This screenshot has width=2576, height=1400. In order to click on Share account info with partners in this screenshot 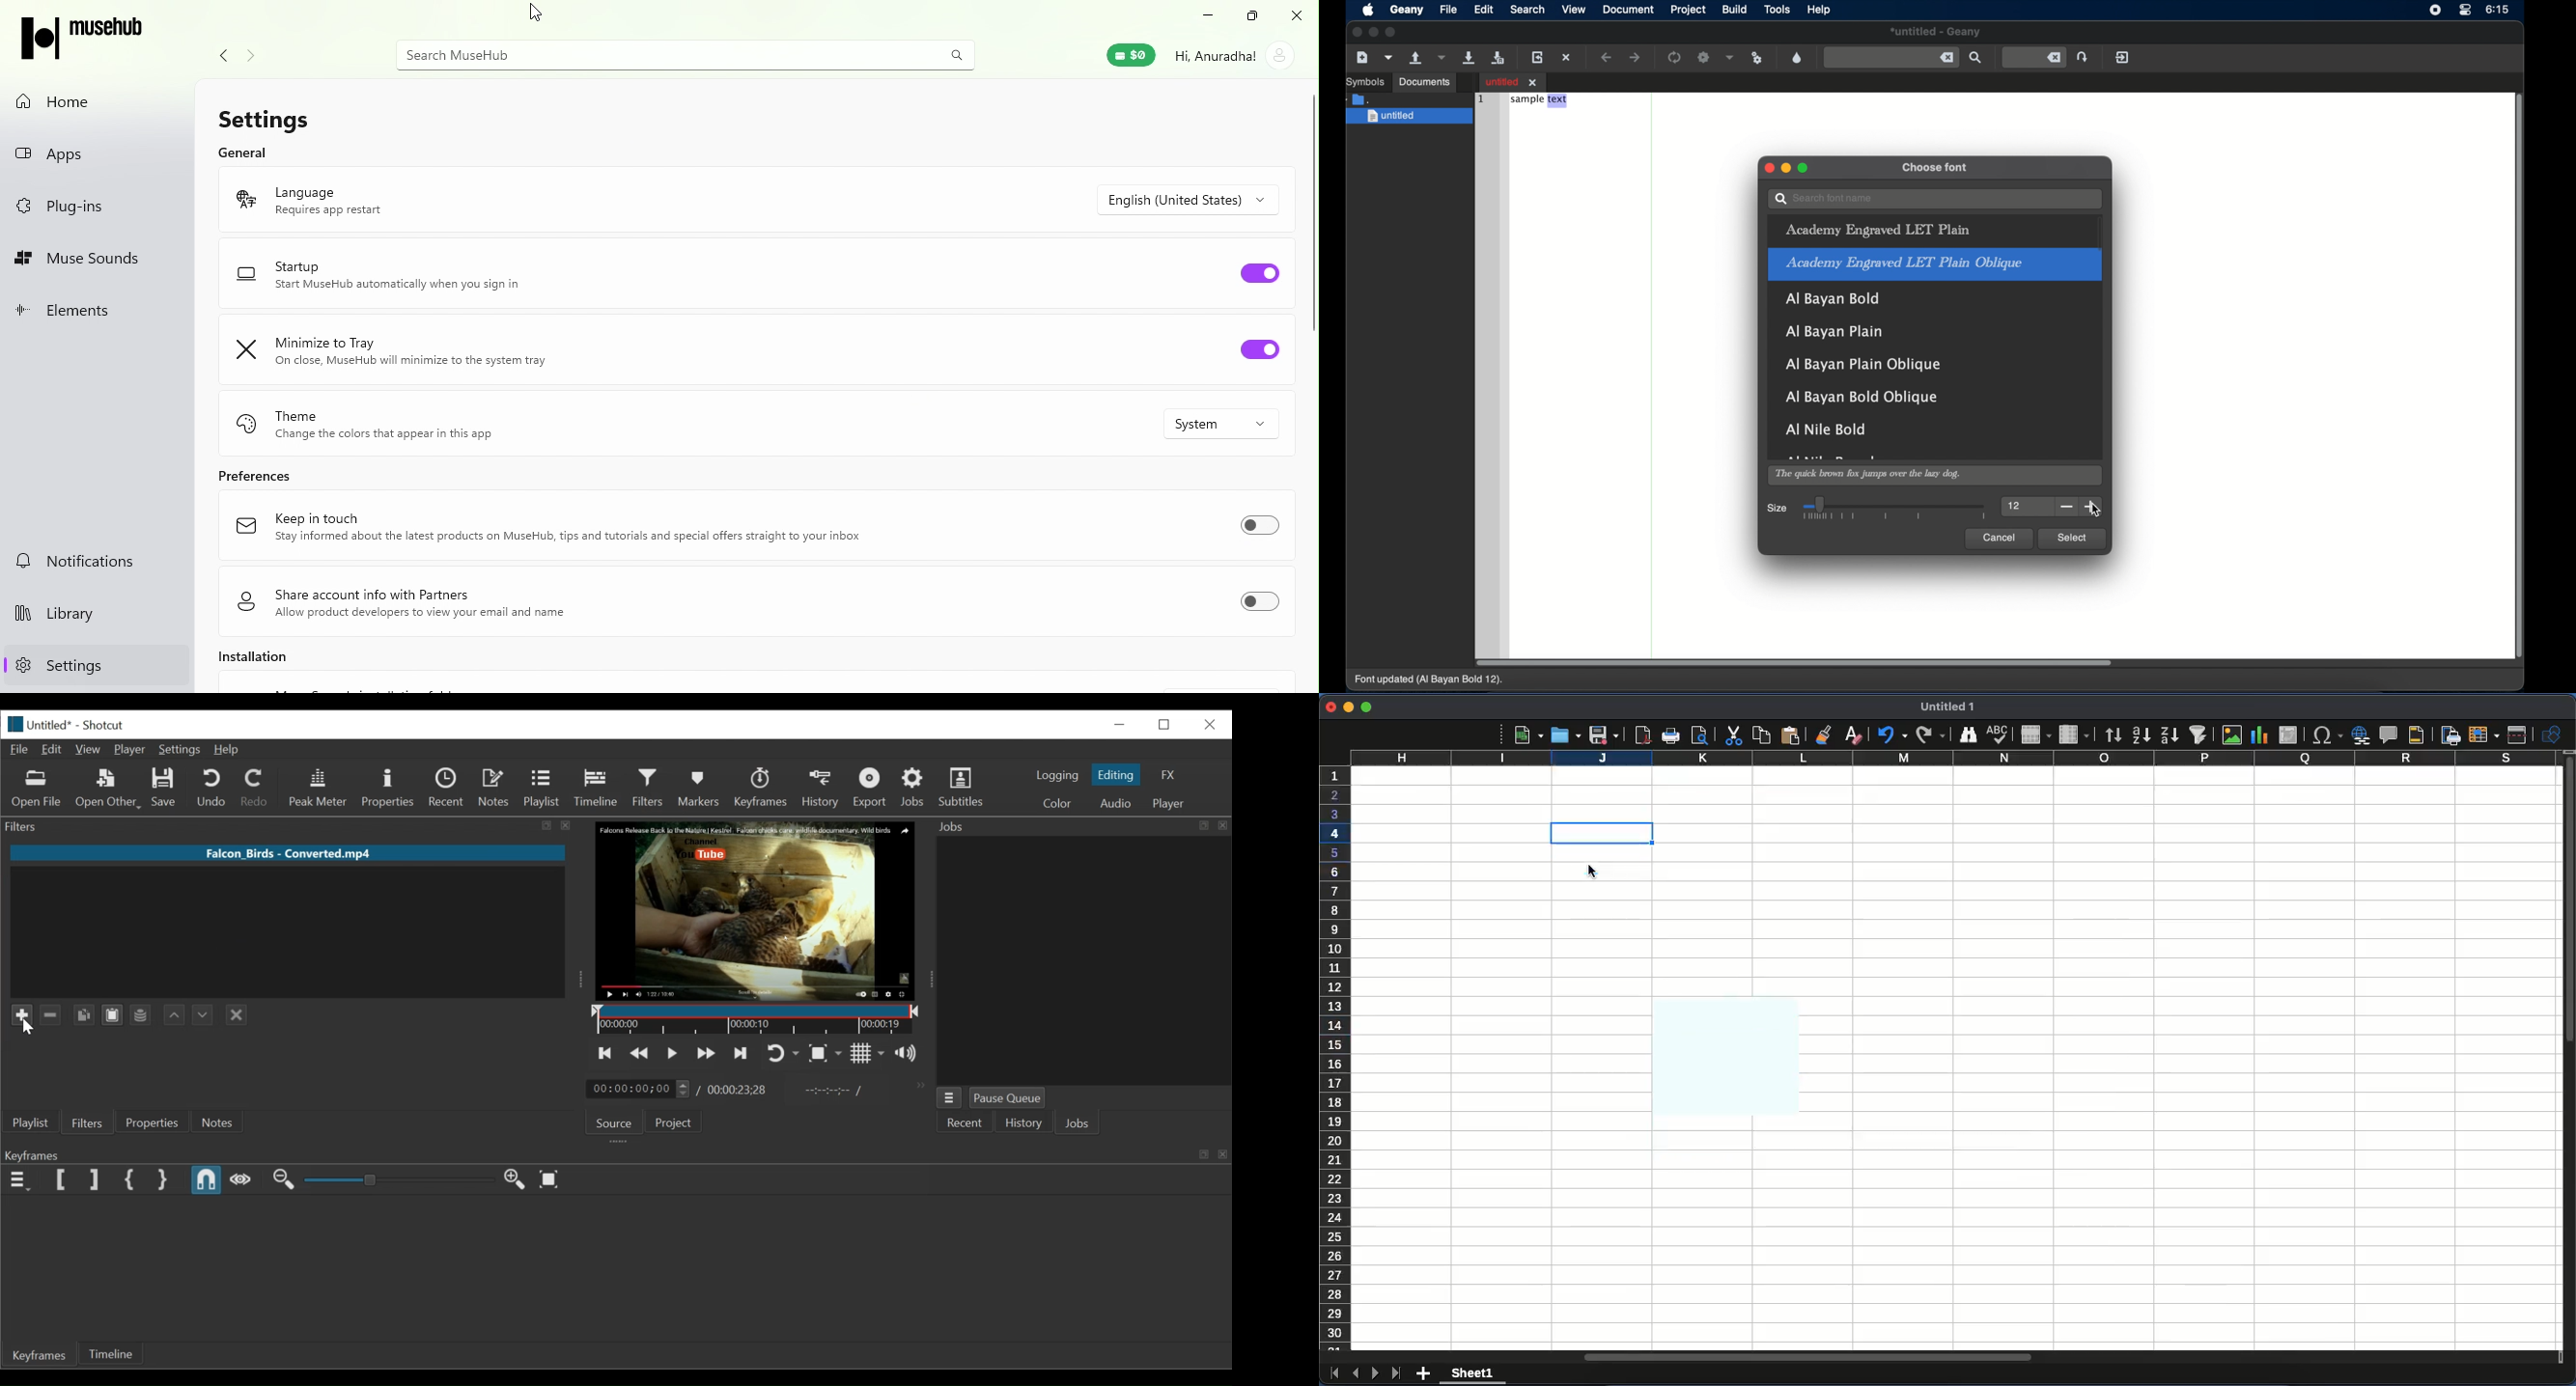, I will do `click(496, 603)`.